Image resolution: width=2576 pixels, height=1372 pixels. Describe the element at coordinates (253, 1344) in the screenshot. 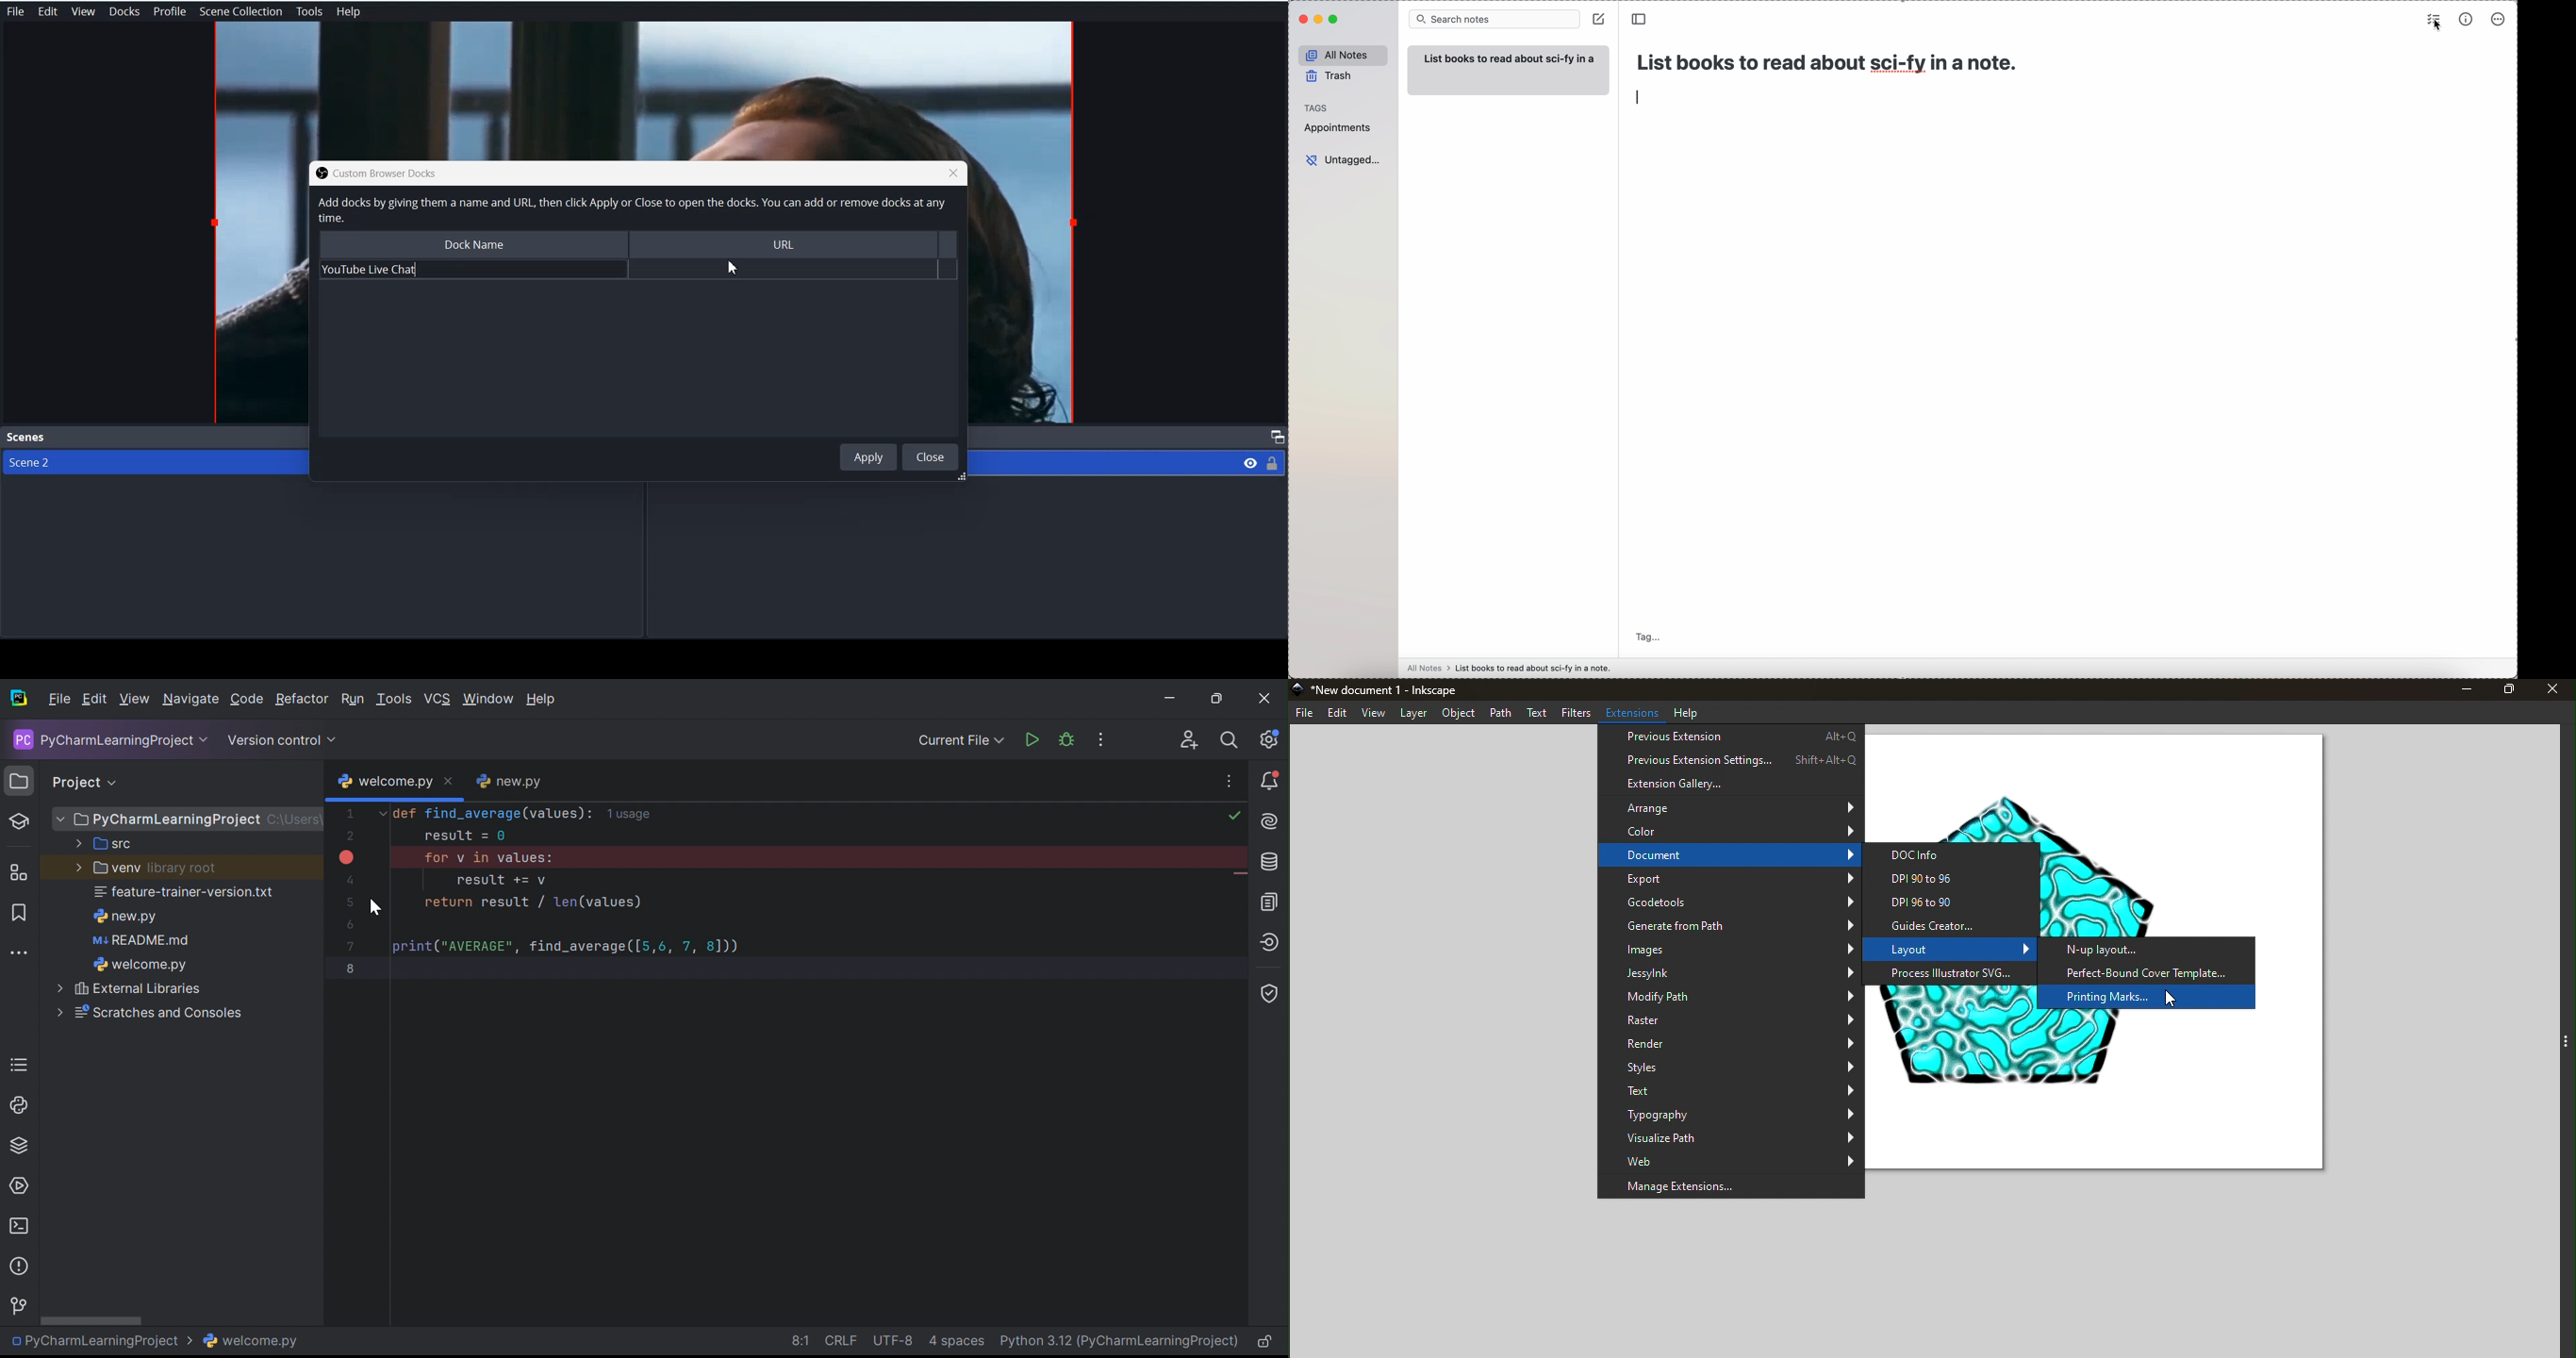

I see `welcome.py` at that location.